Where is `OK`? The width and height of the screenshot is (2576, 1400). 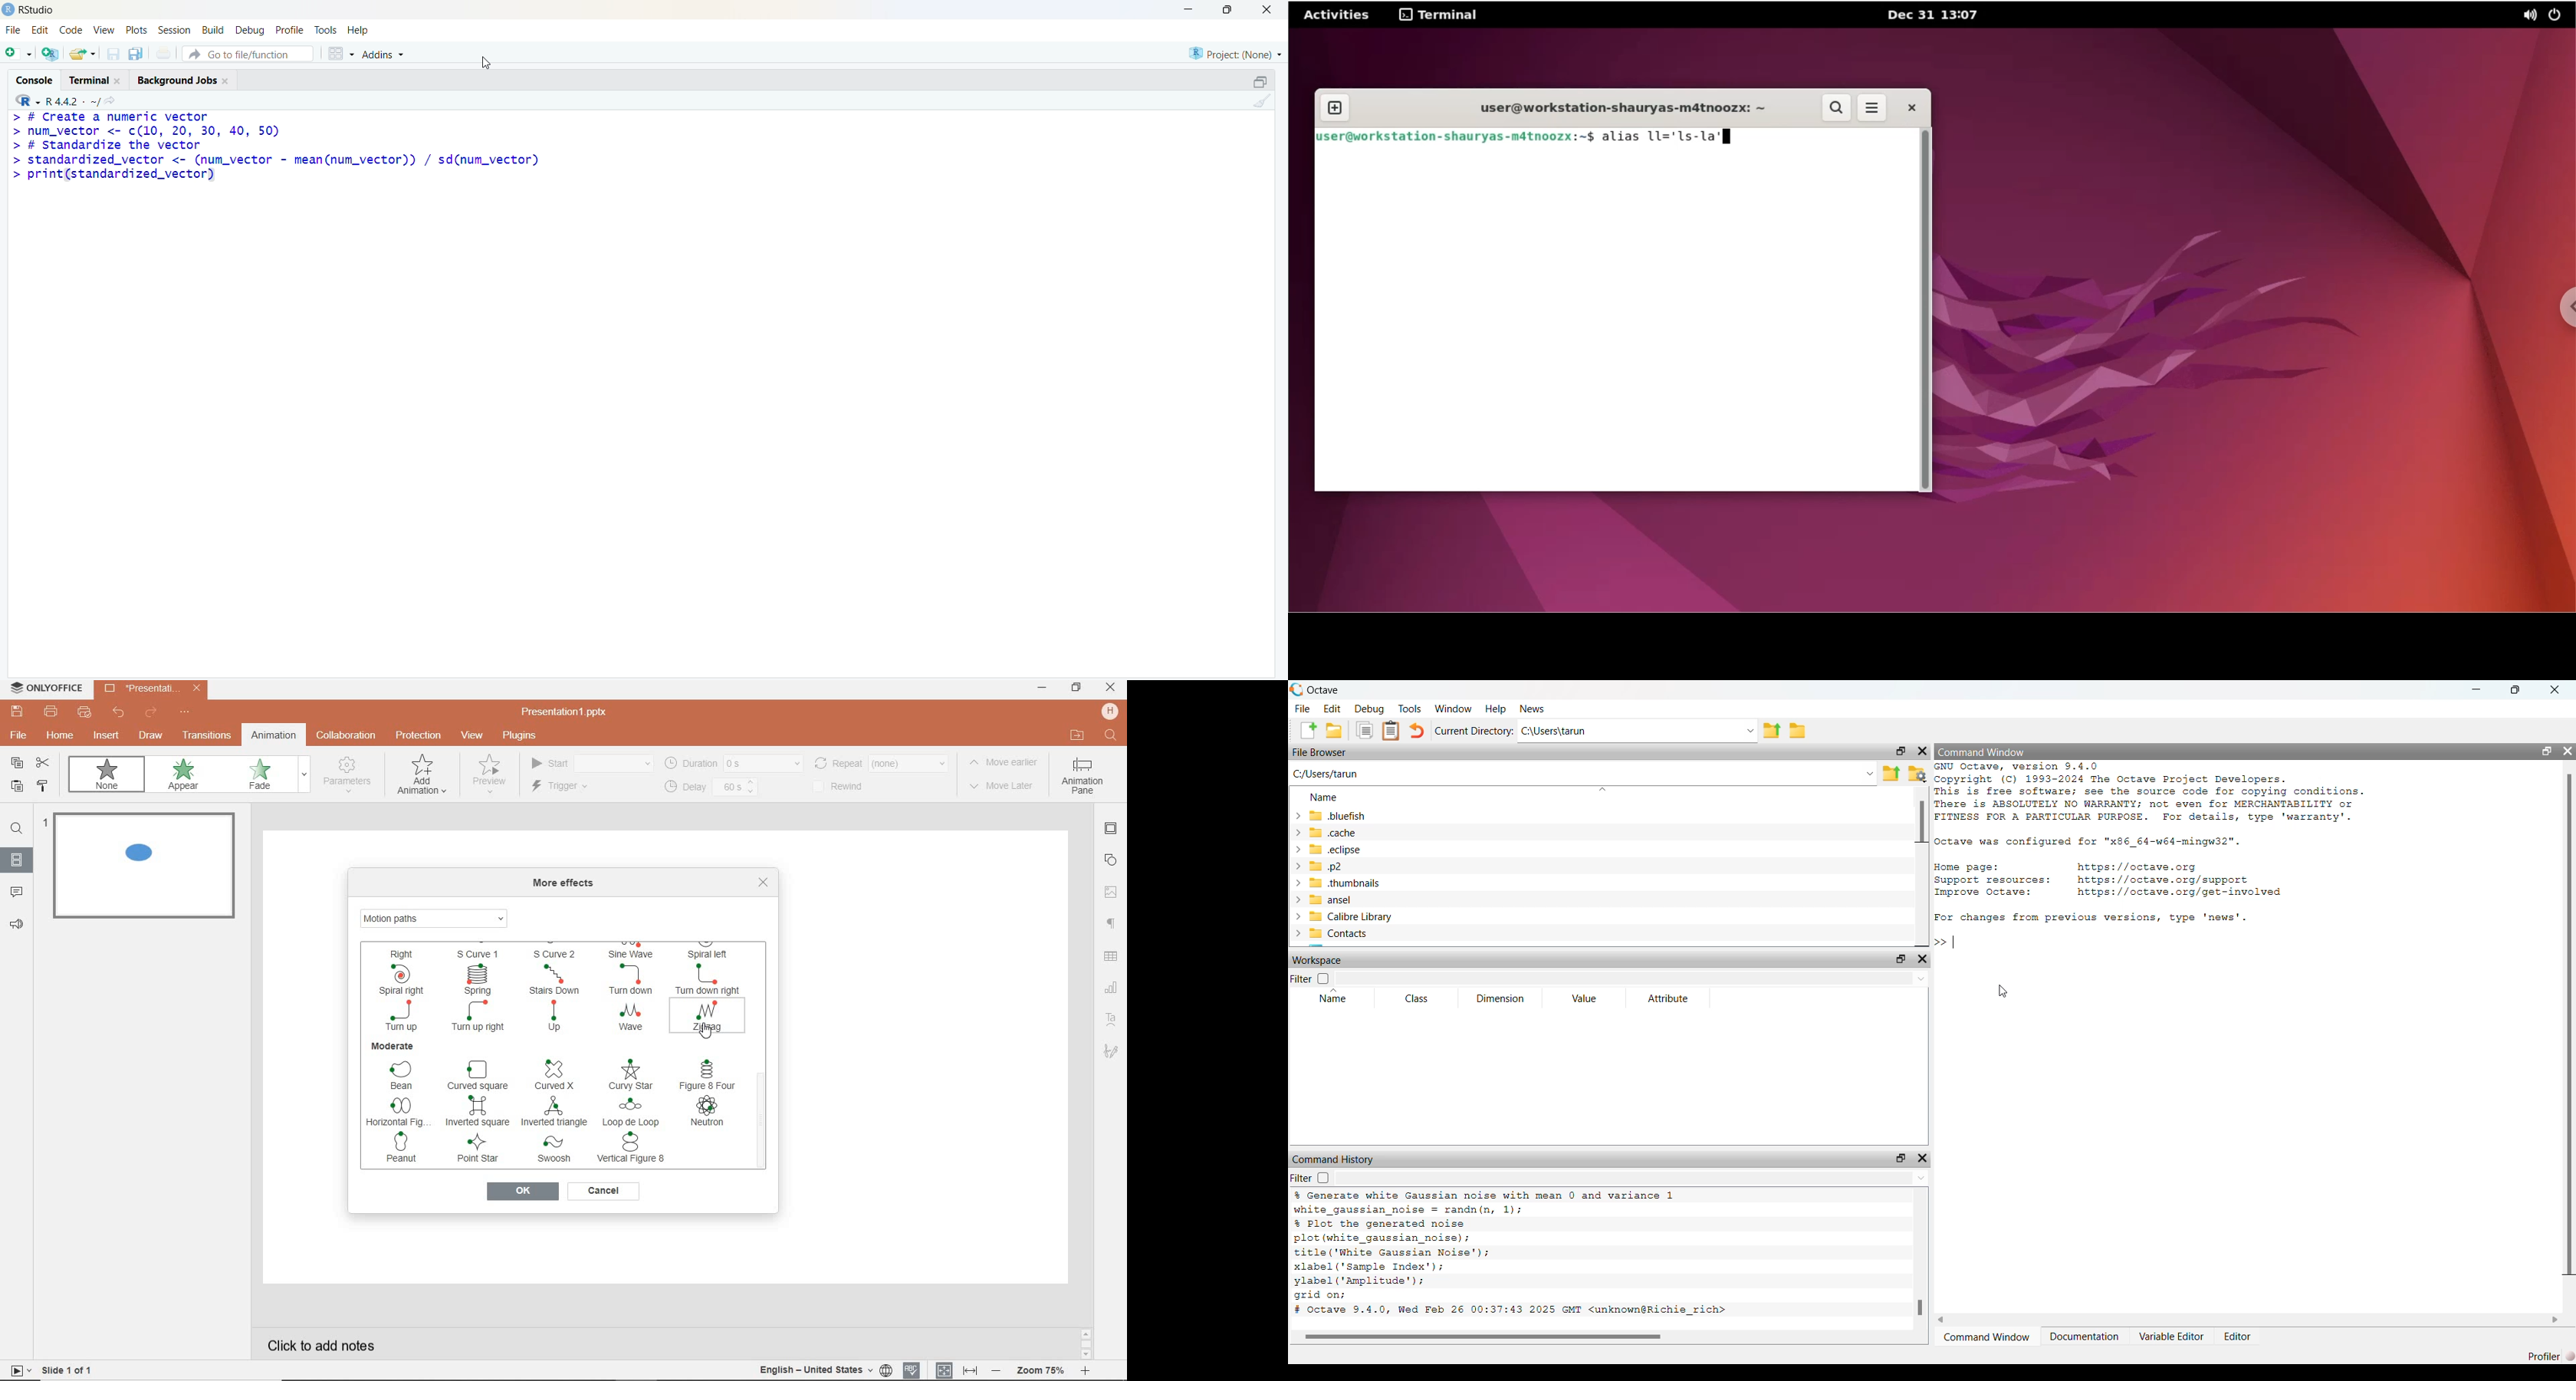
OK is located at coordinates (522, 1192).